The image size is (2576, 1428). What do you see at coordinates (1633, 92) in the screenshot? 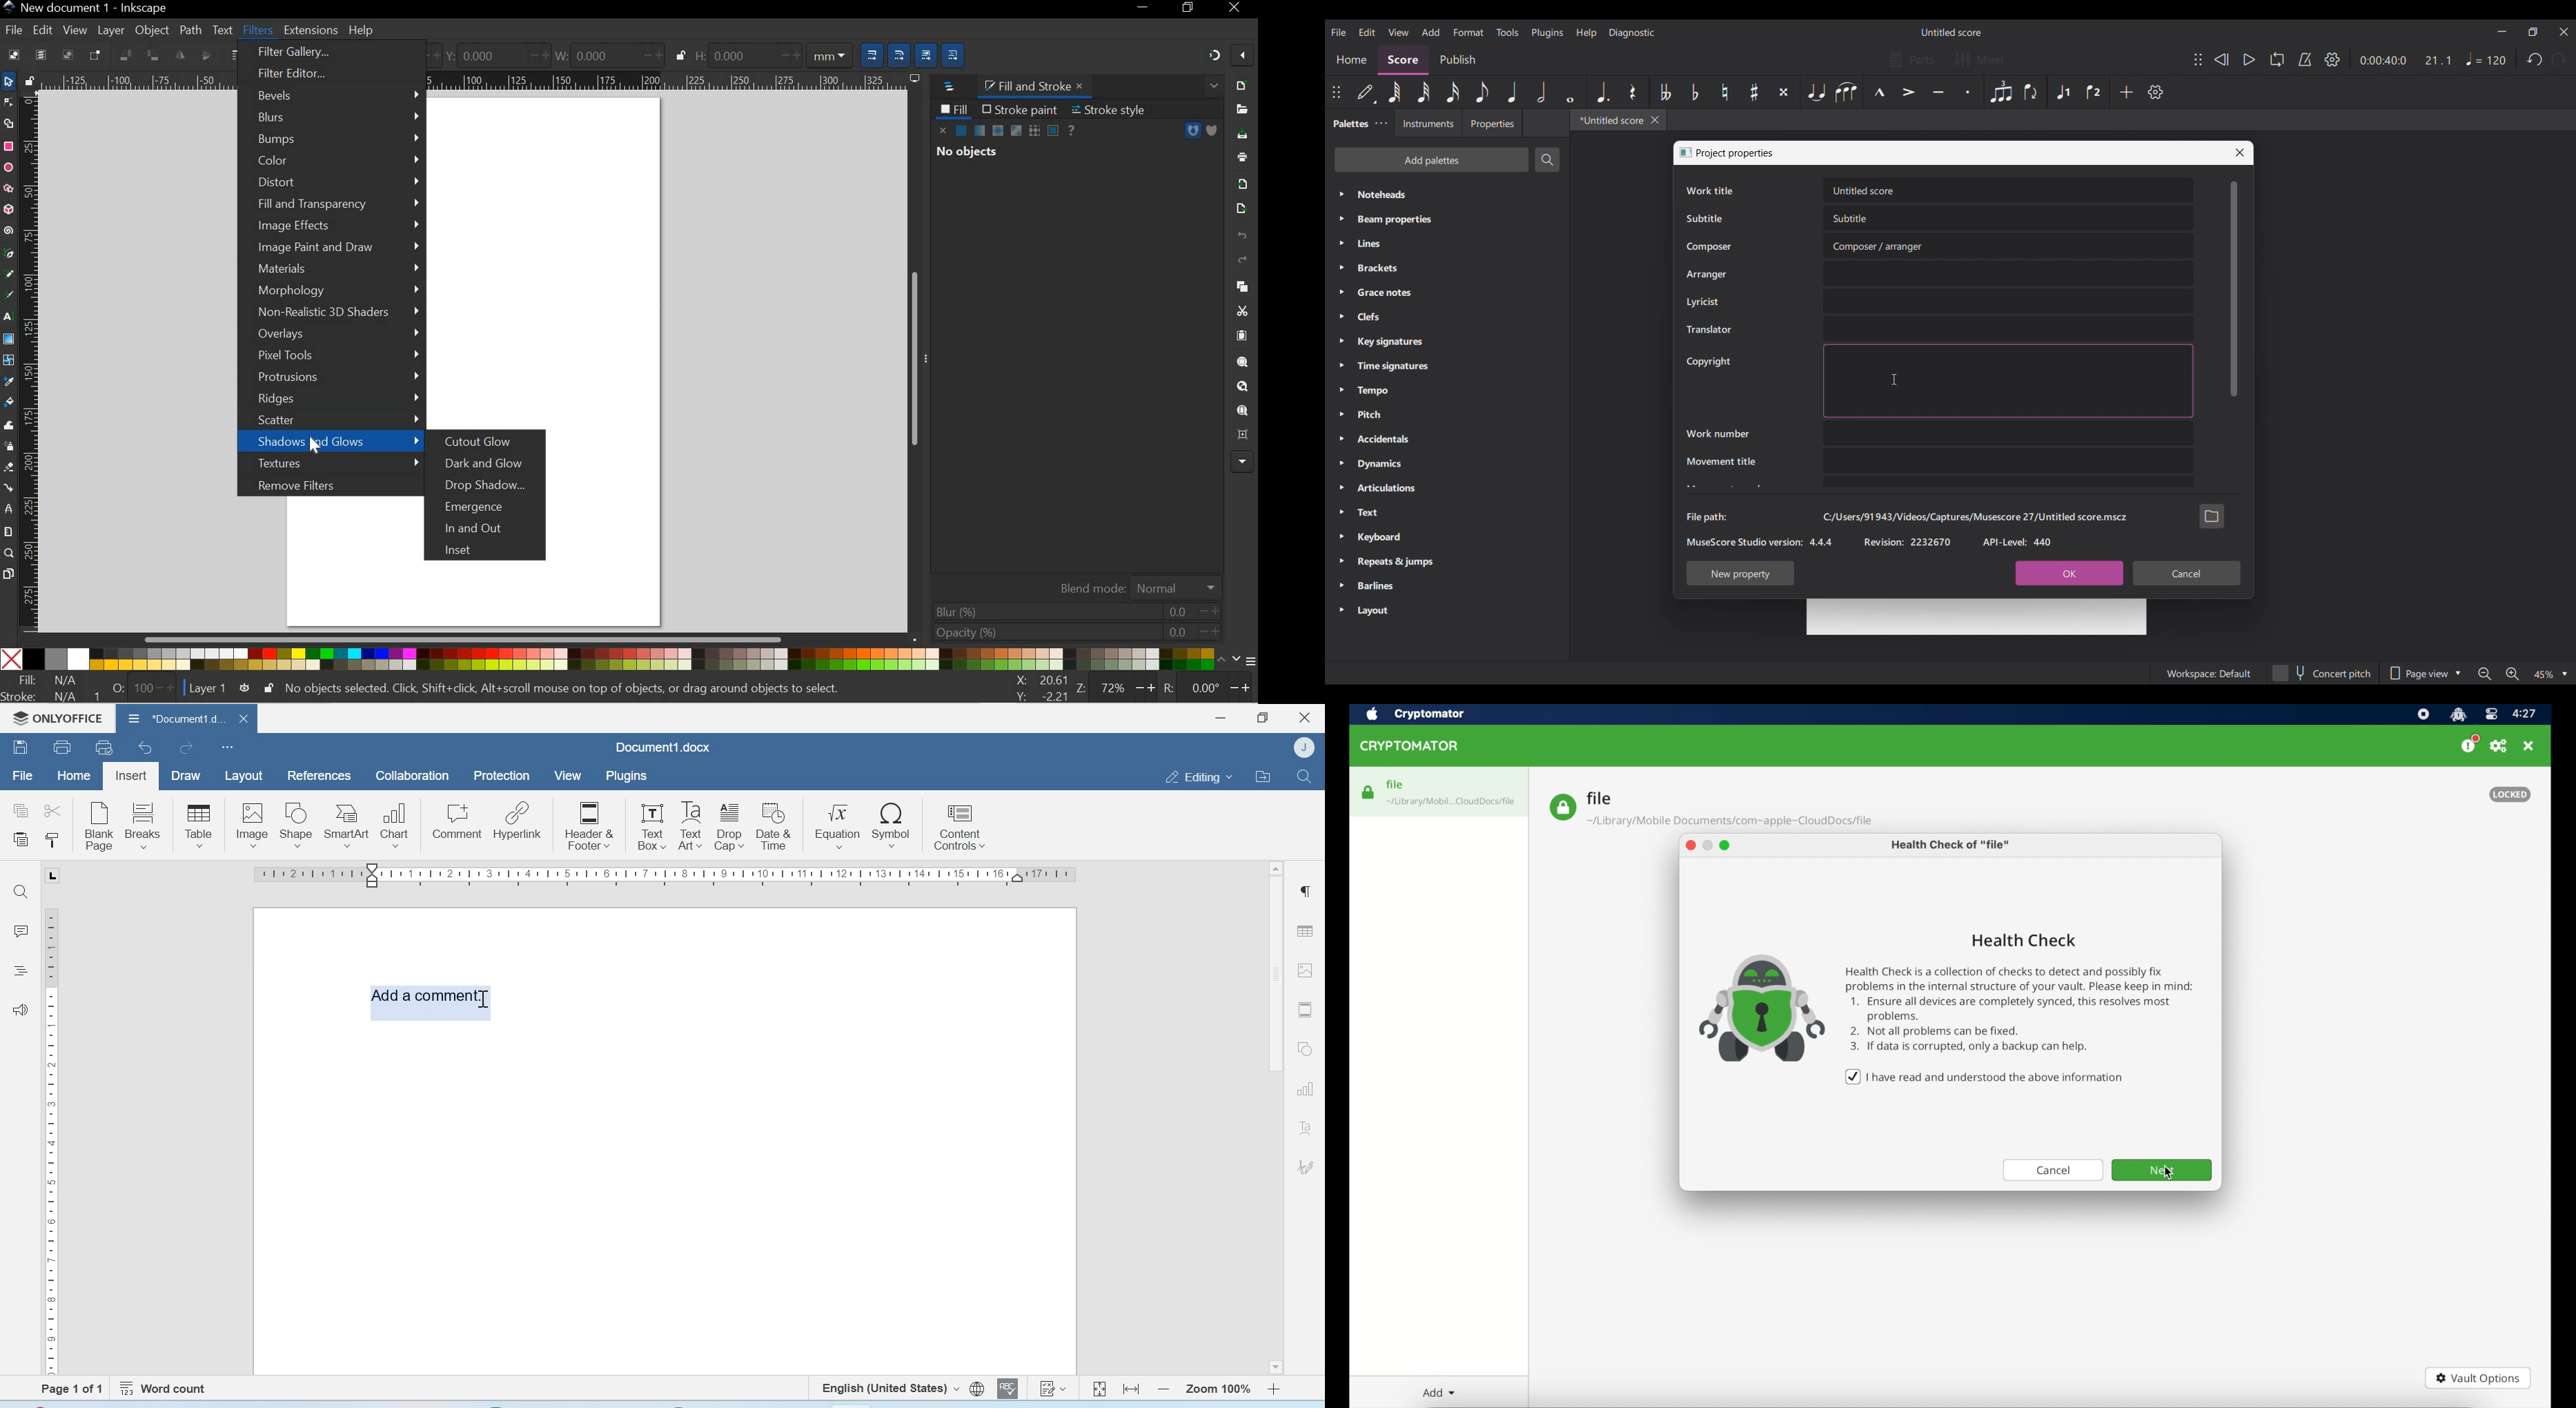
I see `Rest` at bounding box center [1633, 92].